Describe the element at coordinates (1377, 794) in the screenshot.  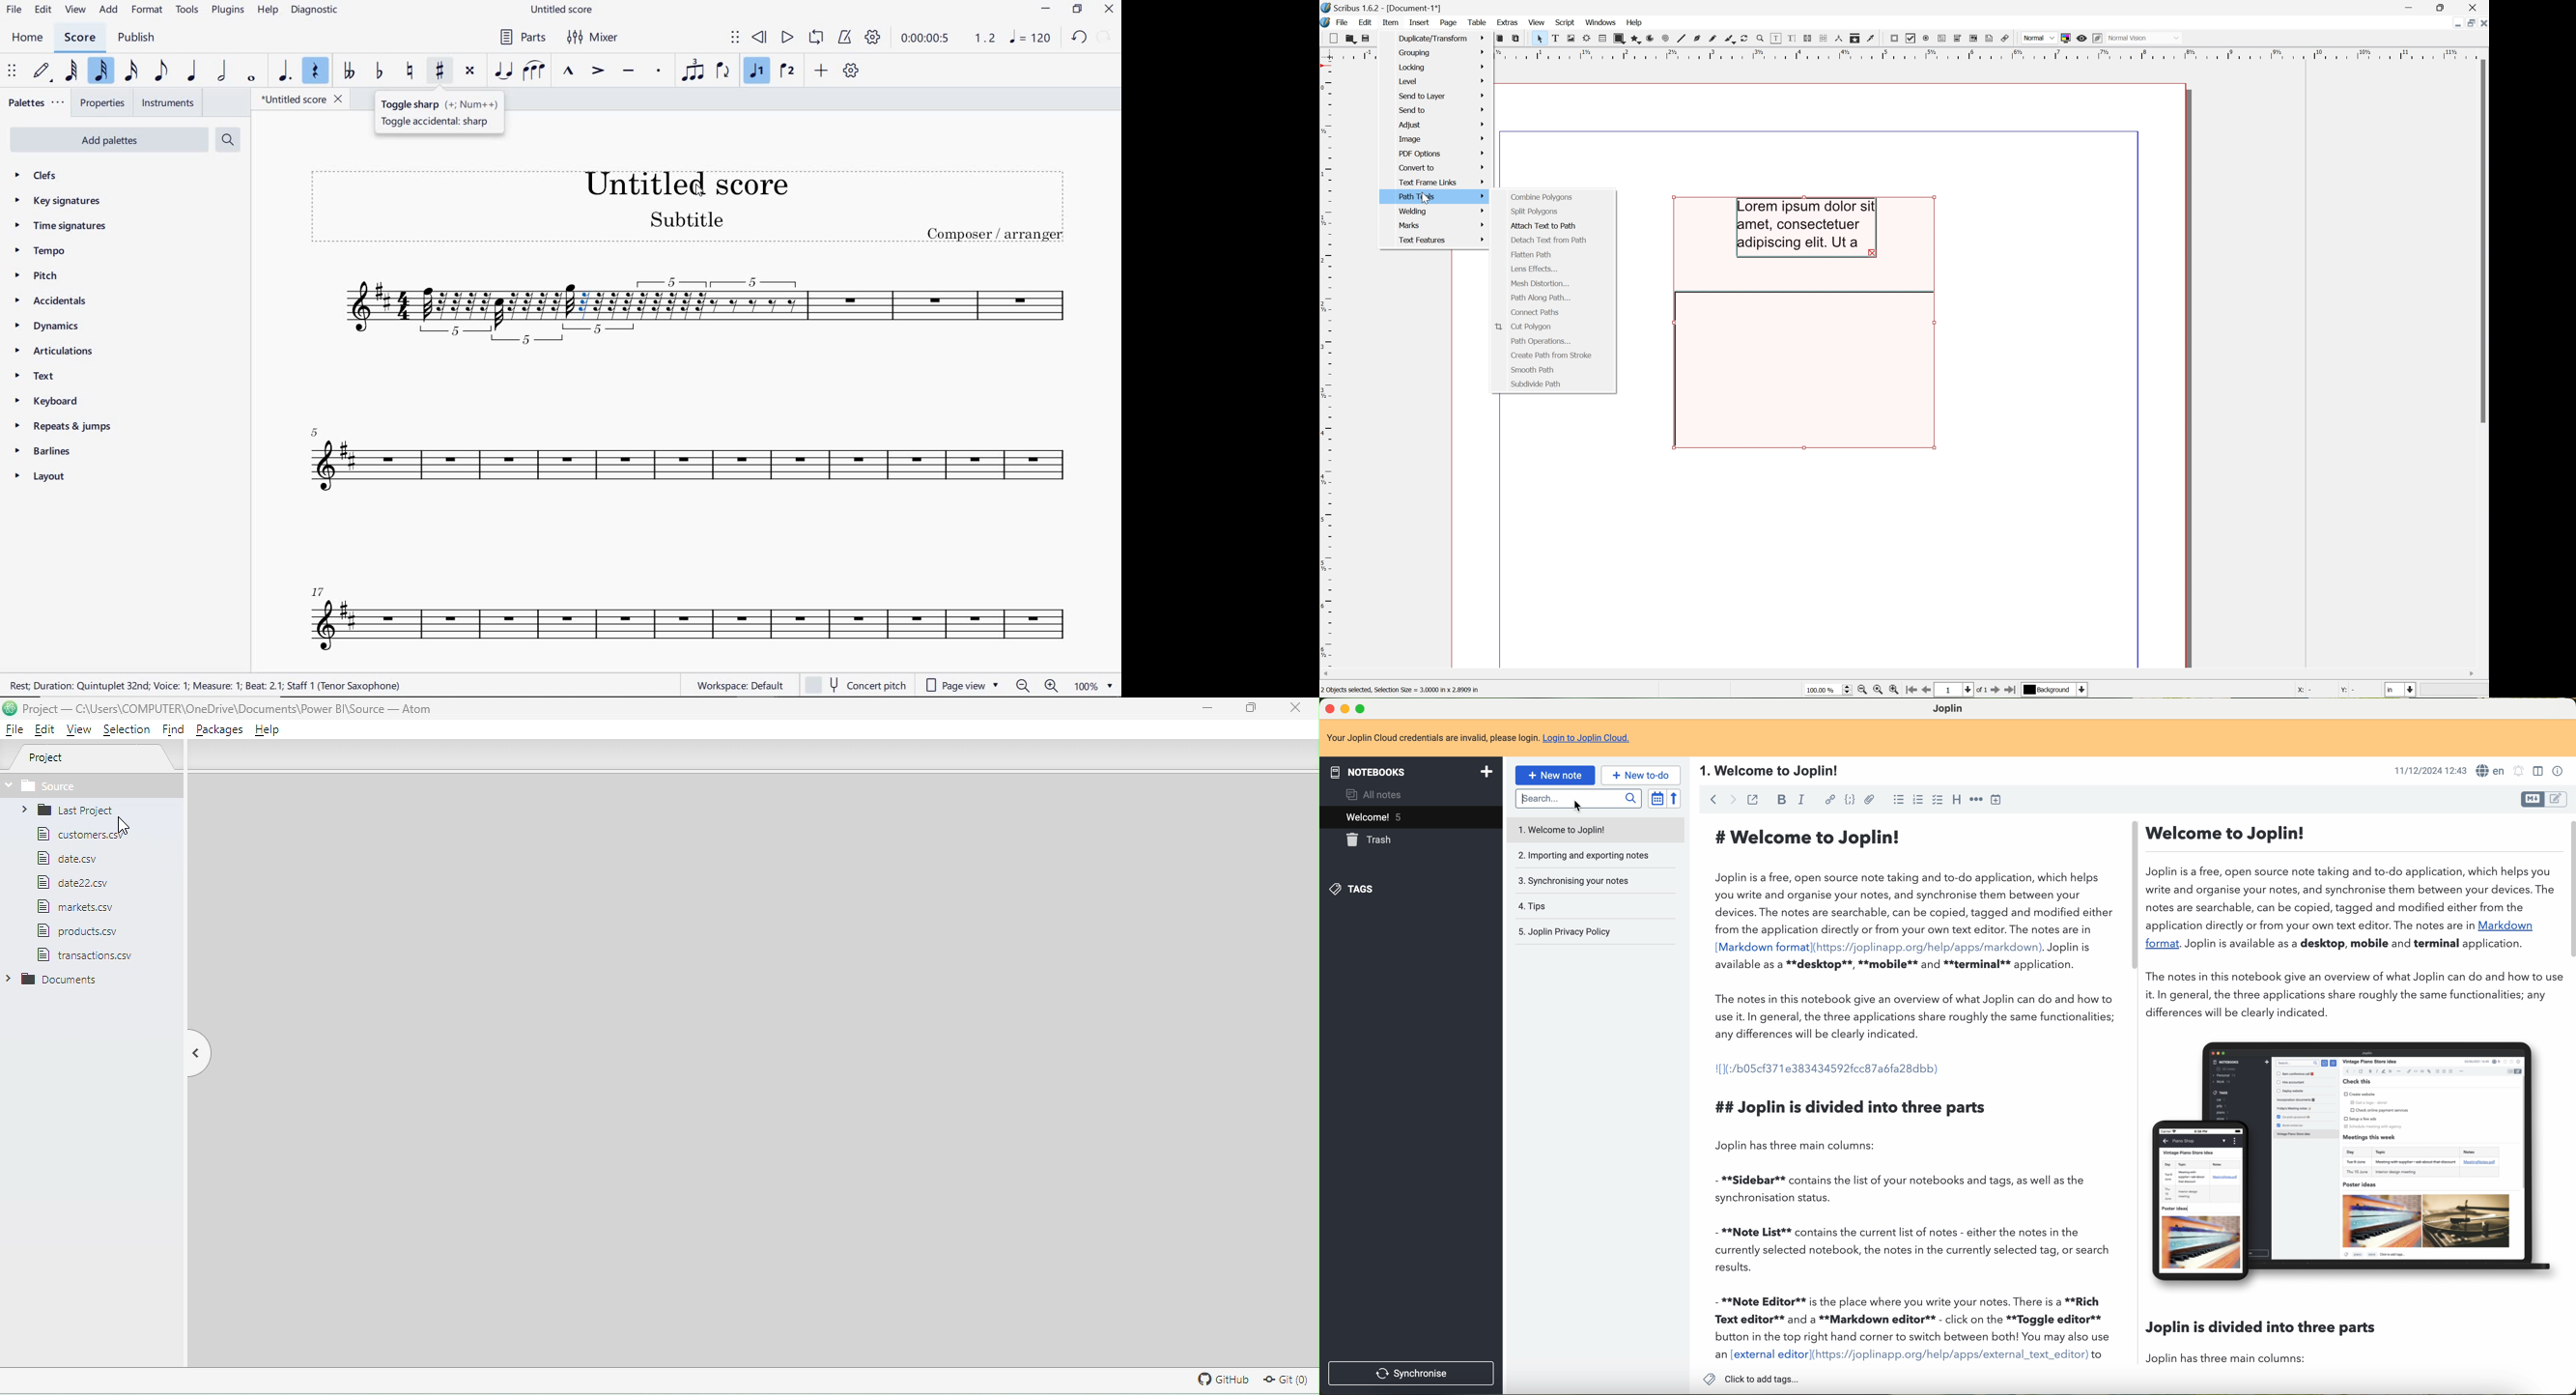
I see `all notes` at that location.